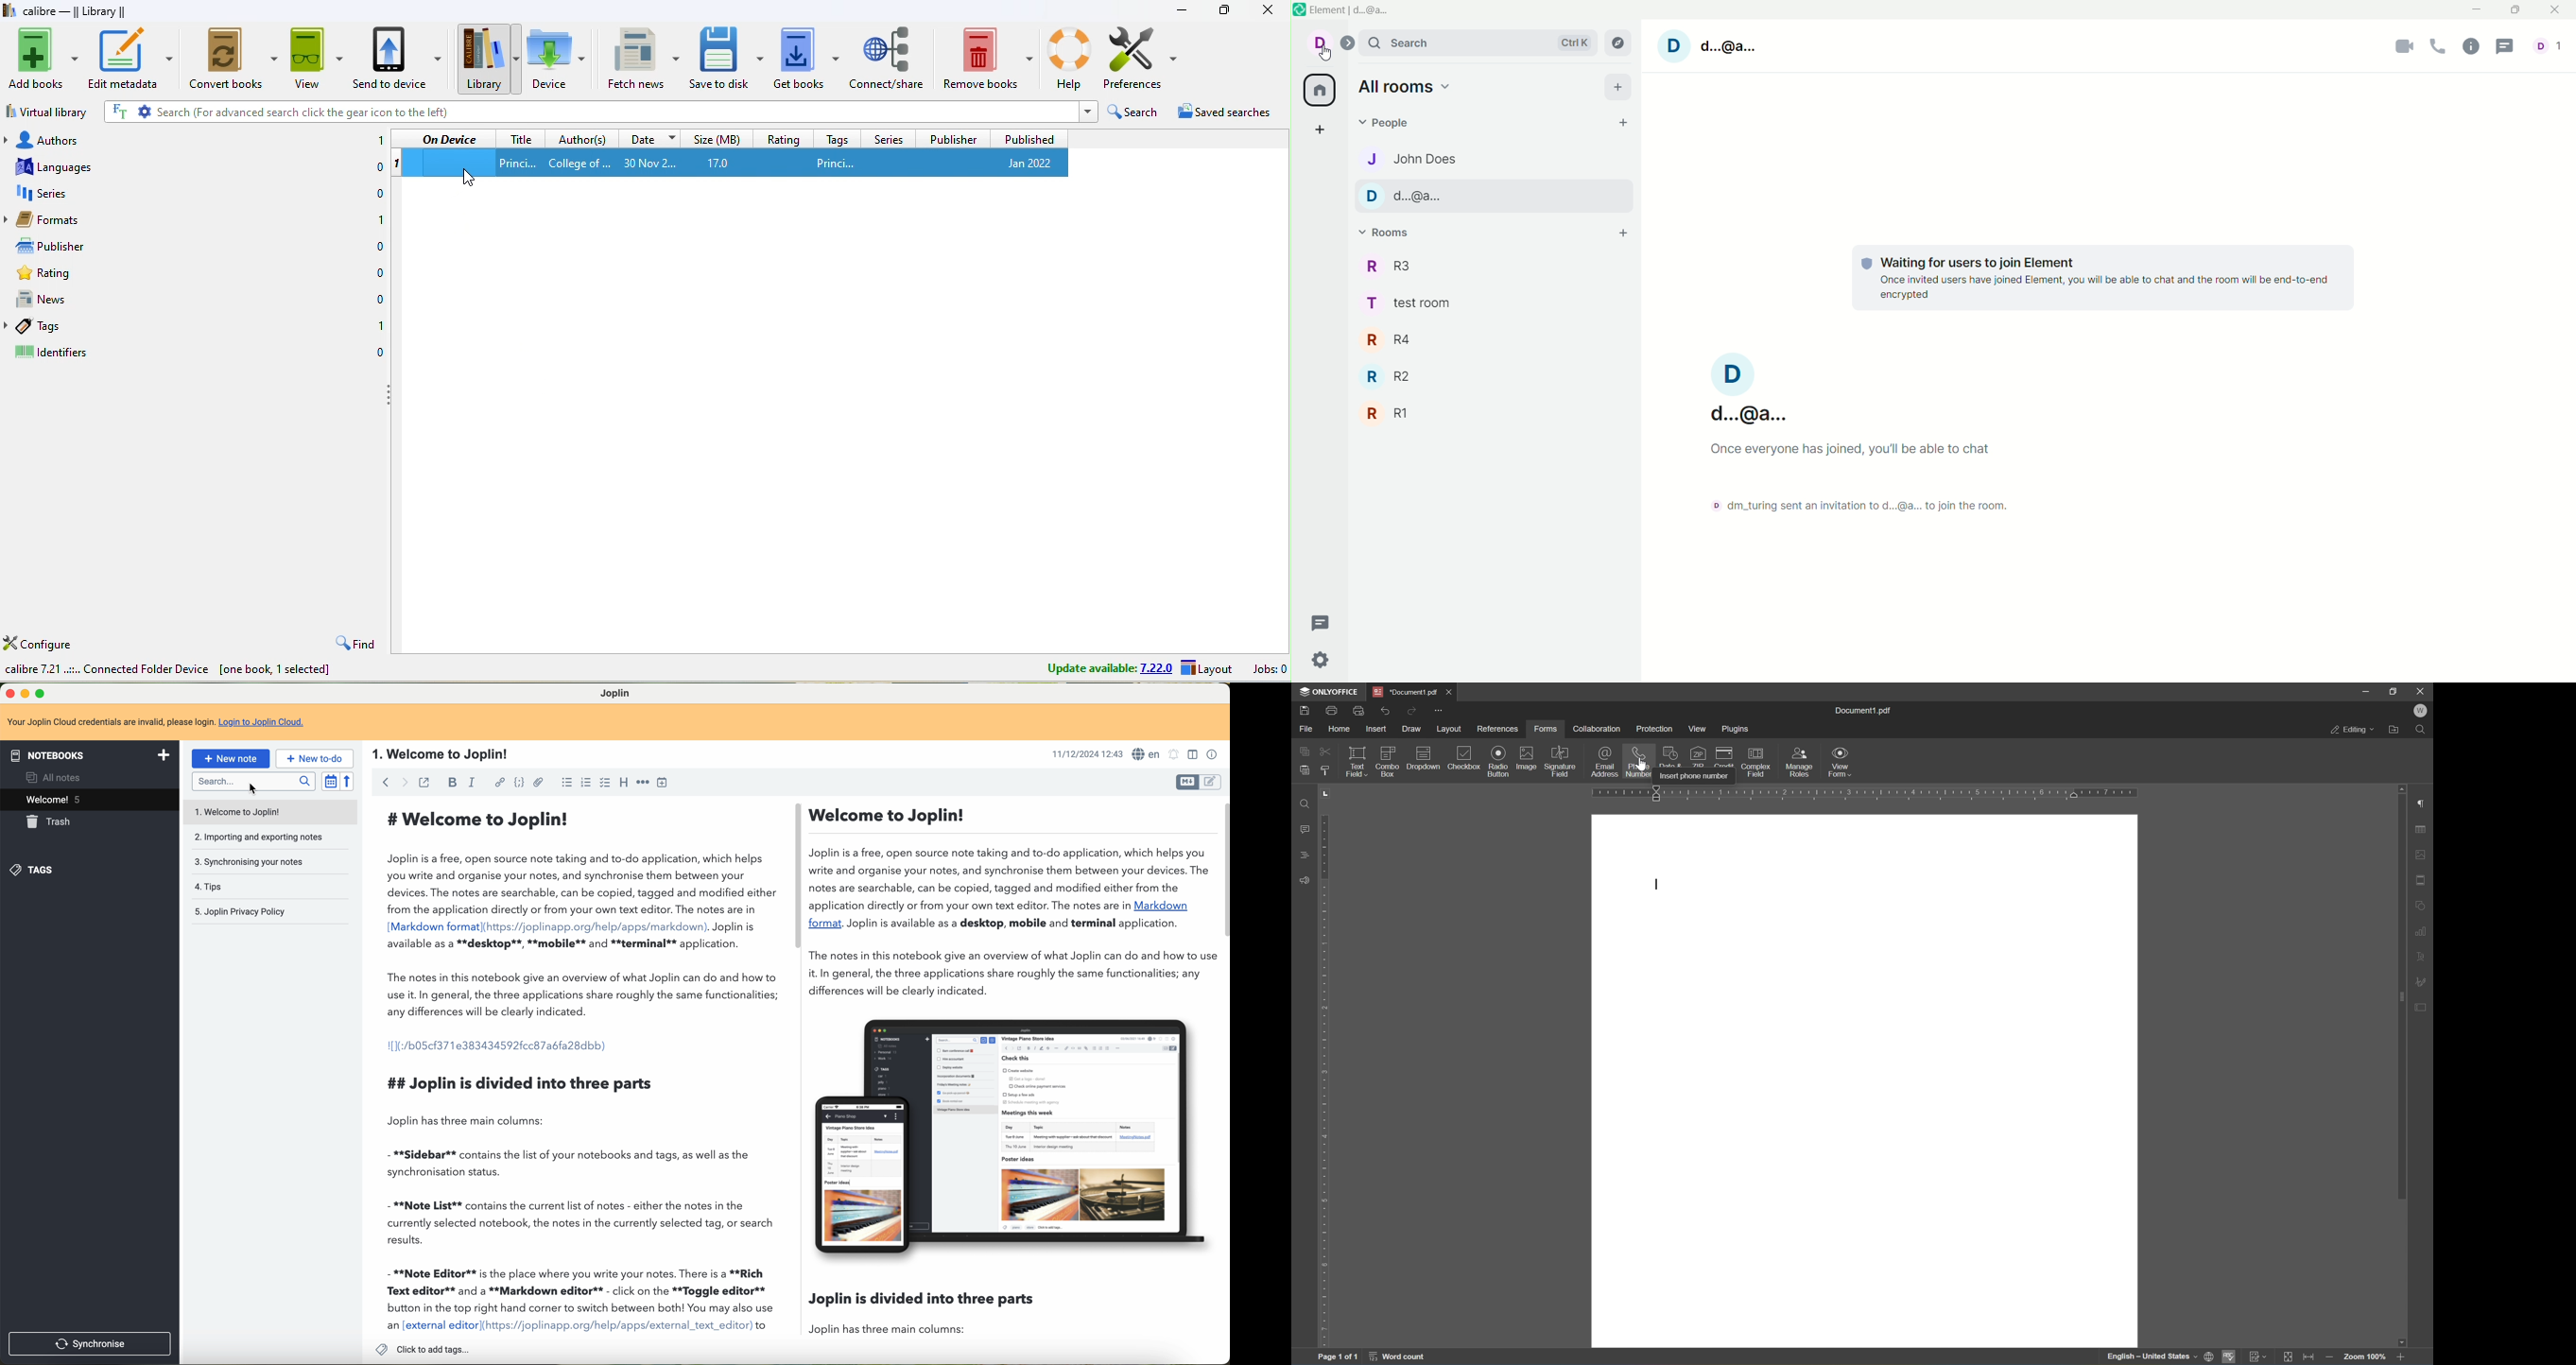 The width and height of the screenshot is (2576, 1372). Describe the element at coordinates (1193, 755) in the screenshot. I see `toggle editor layout` at that location.